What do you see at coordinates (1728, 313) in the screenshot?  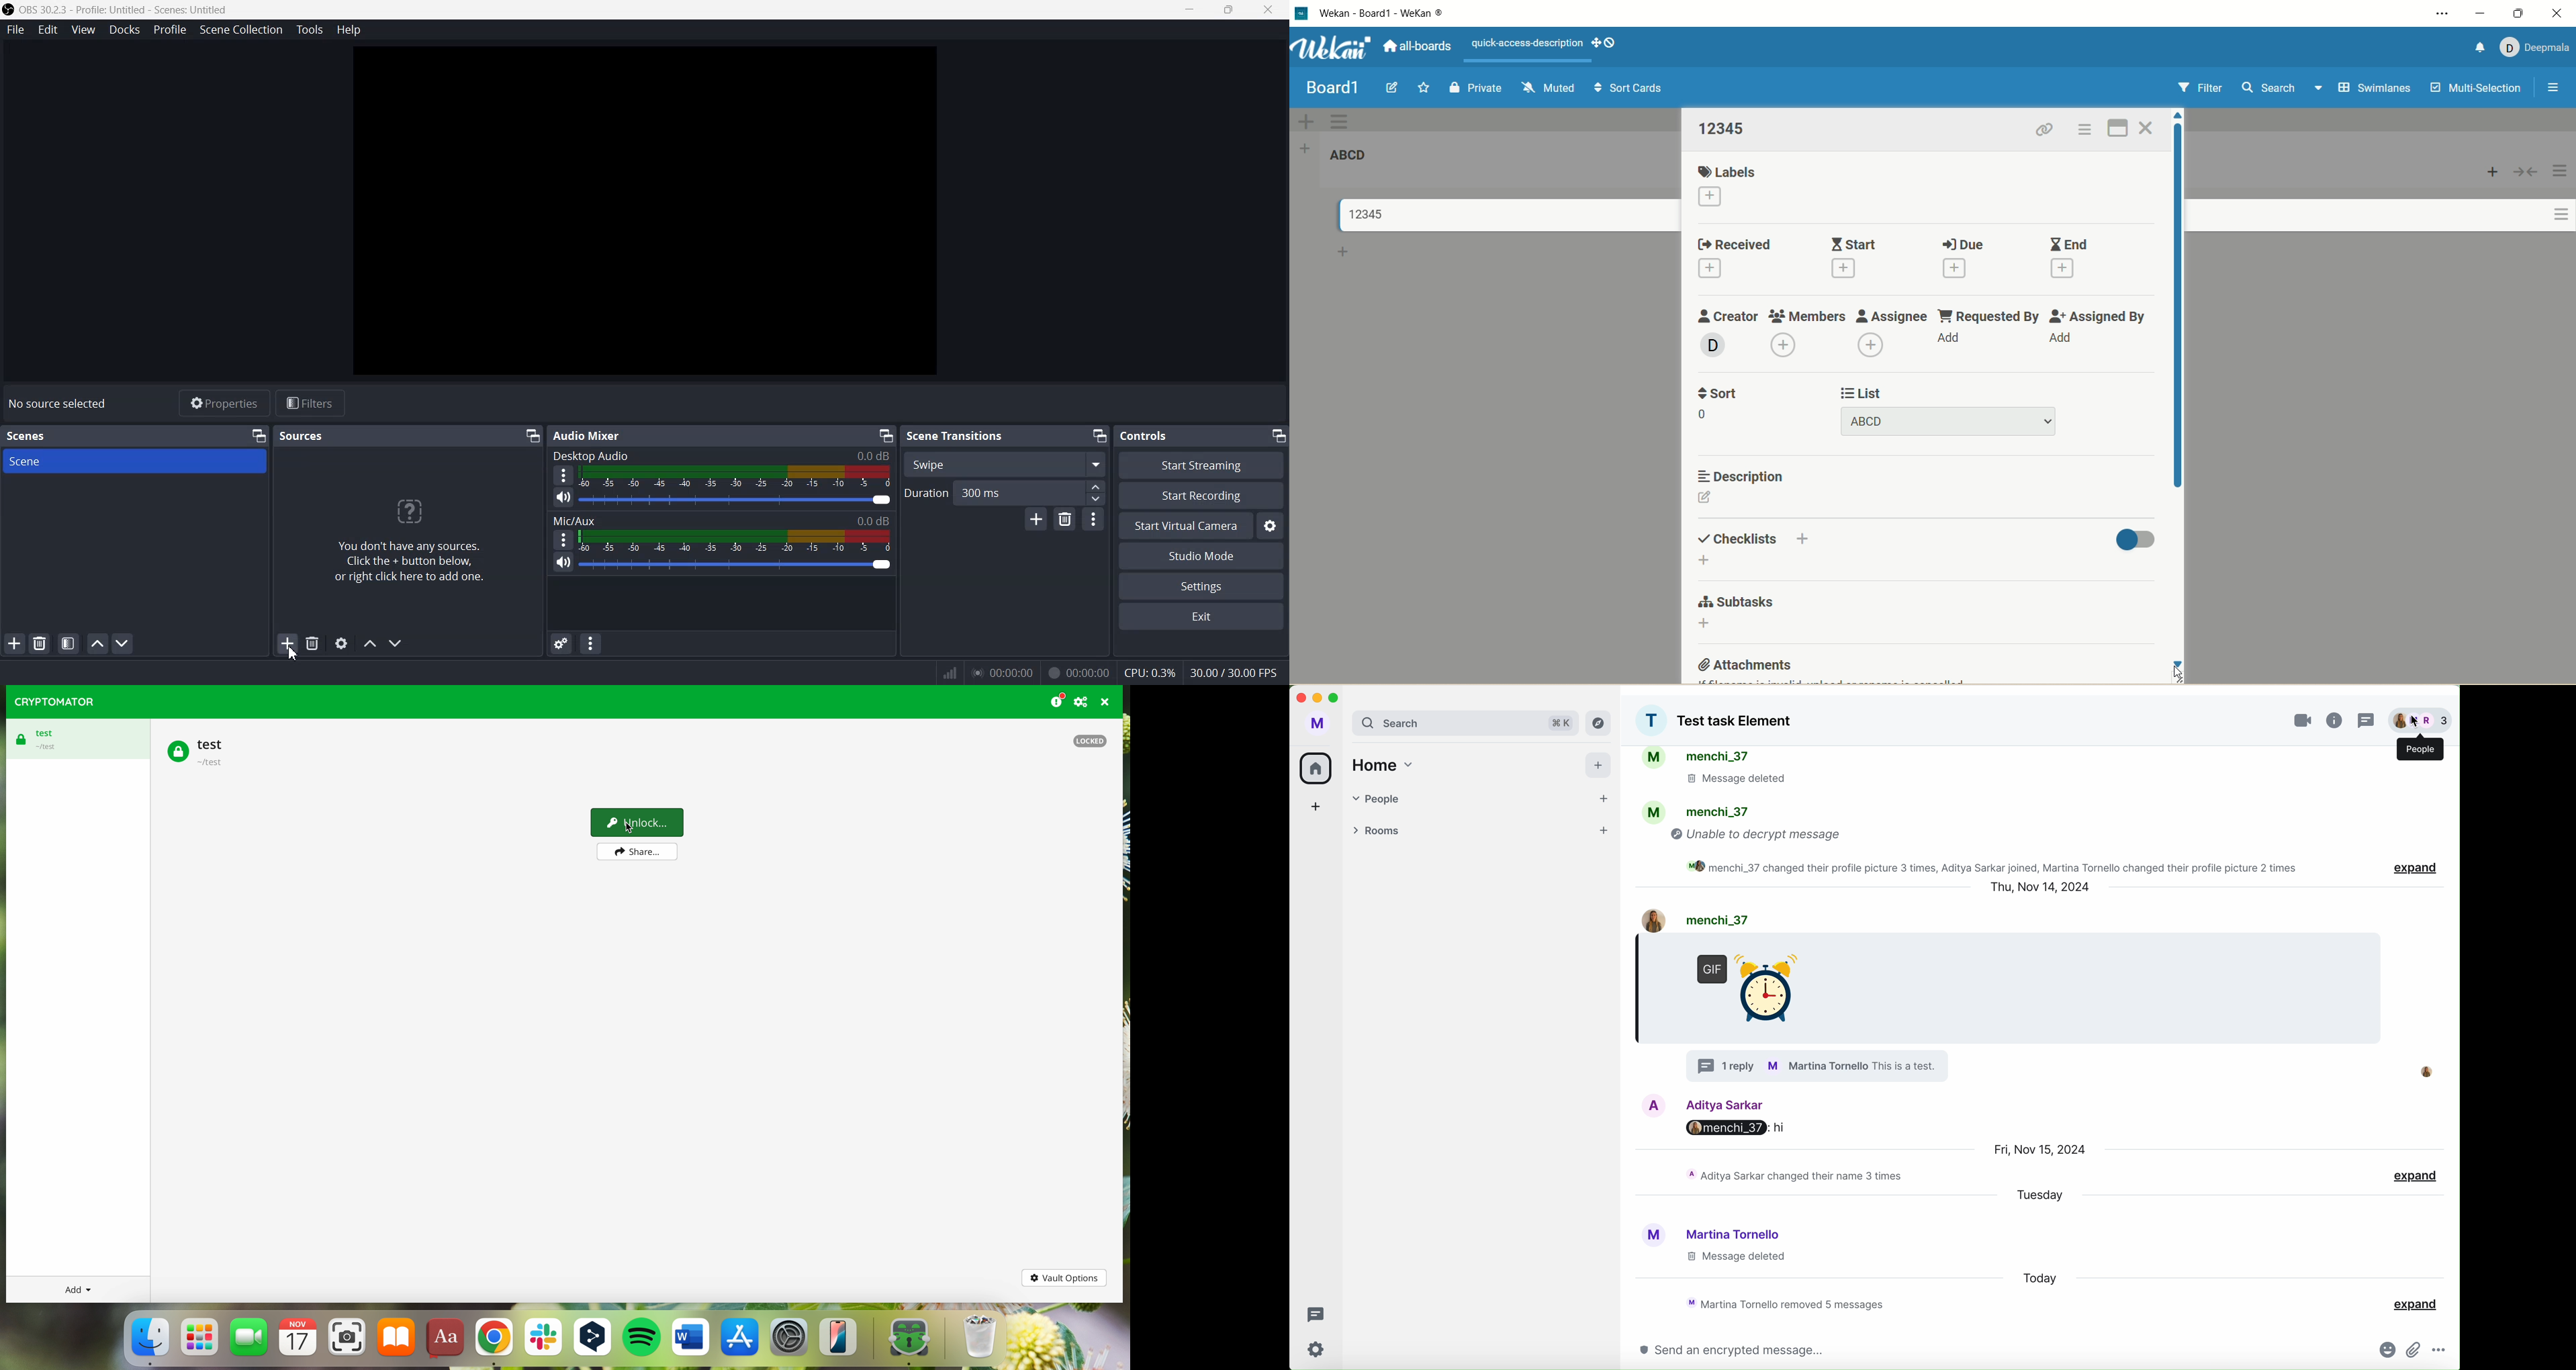 I see `creator` at bounding box center [1728, 313].